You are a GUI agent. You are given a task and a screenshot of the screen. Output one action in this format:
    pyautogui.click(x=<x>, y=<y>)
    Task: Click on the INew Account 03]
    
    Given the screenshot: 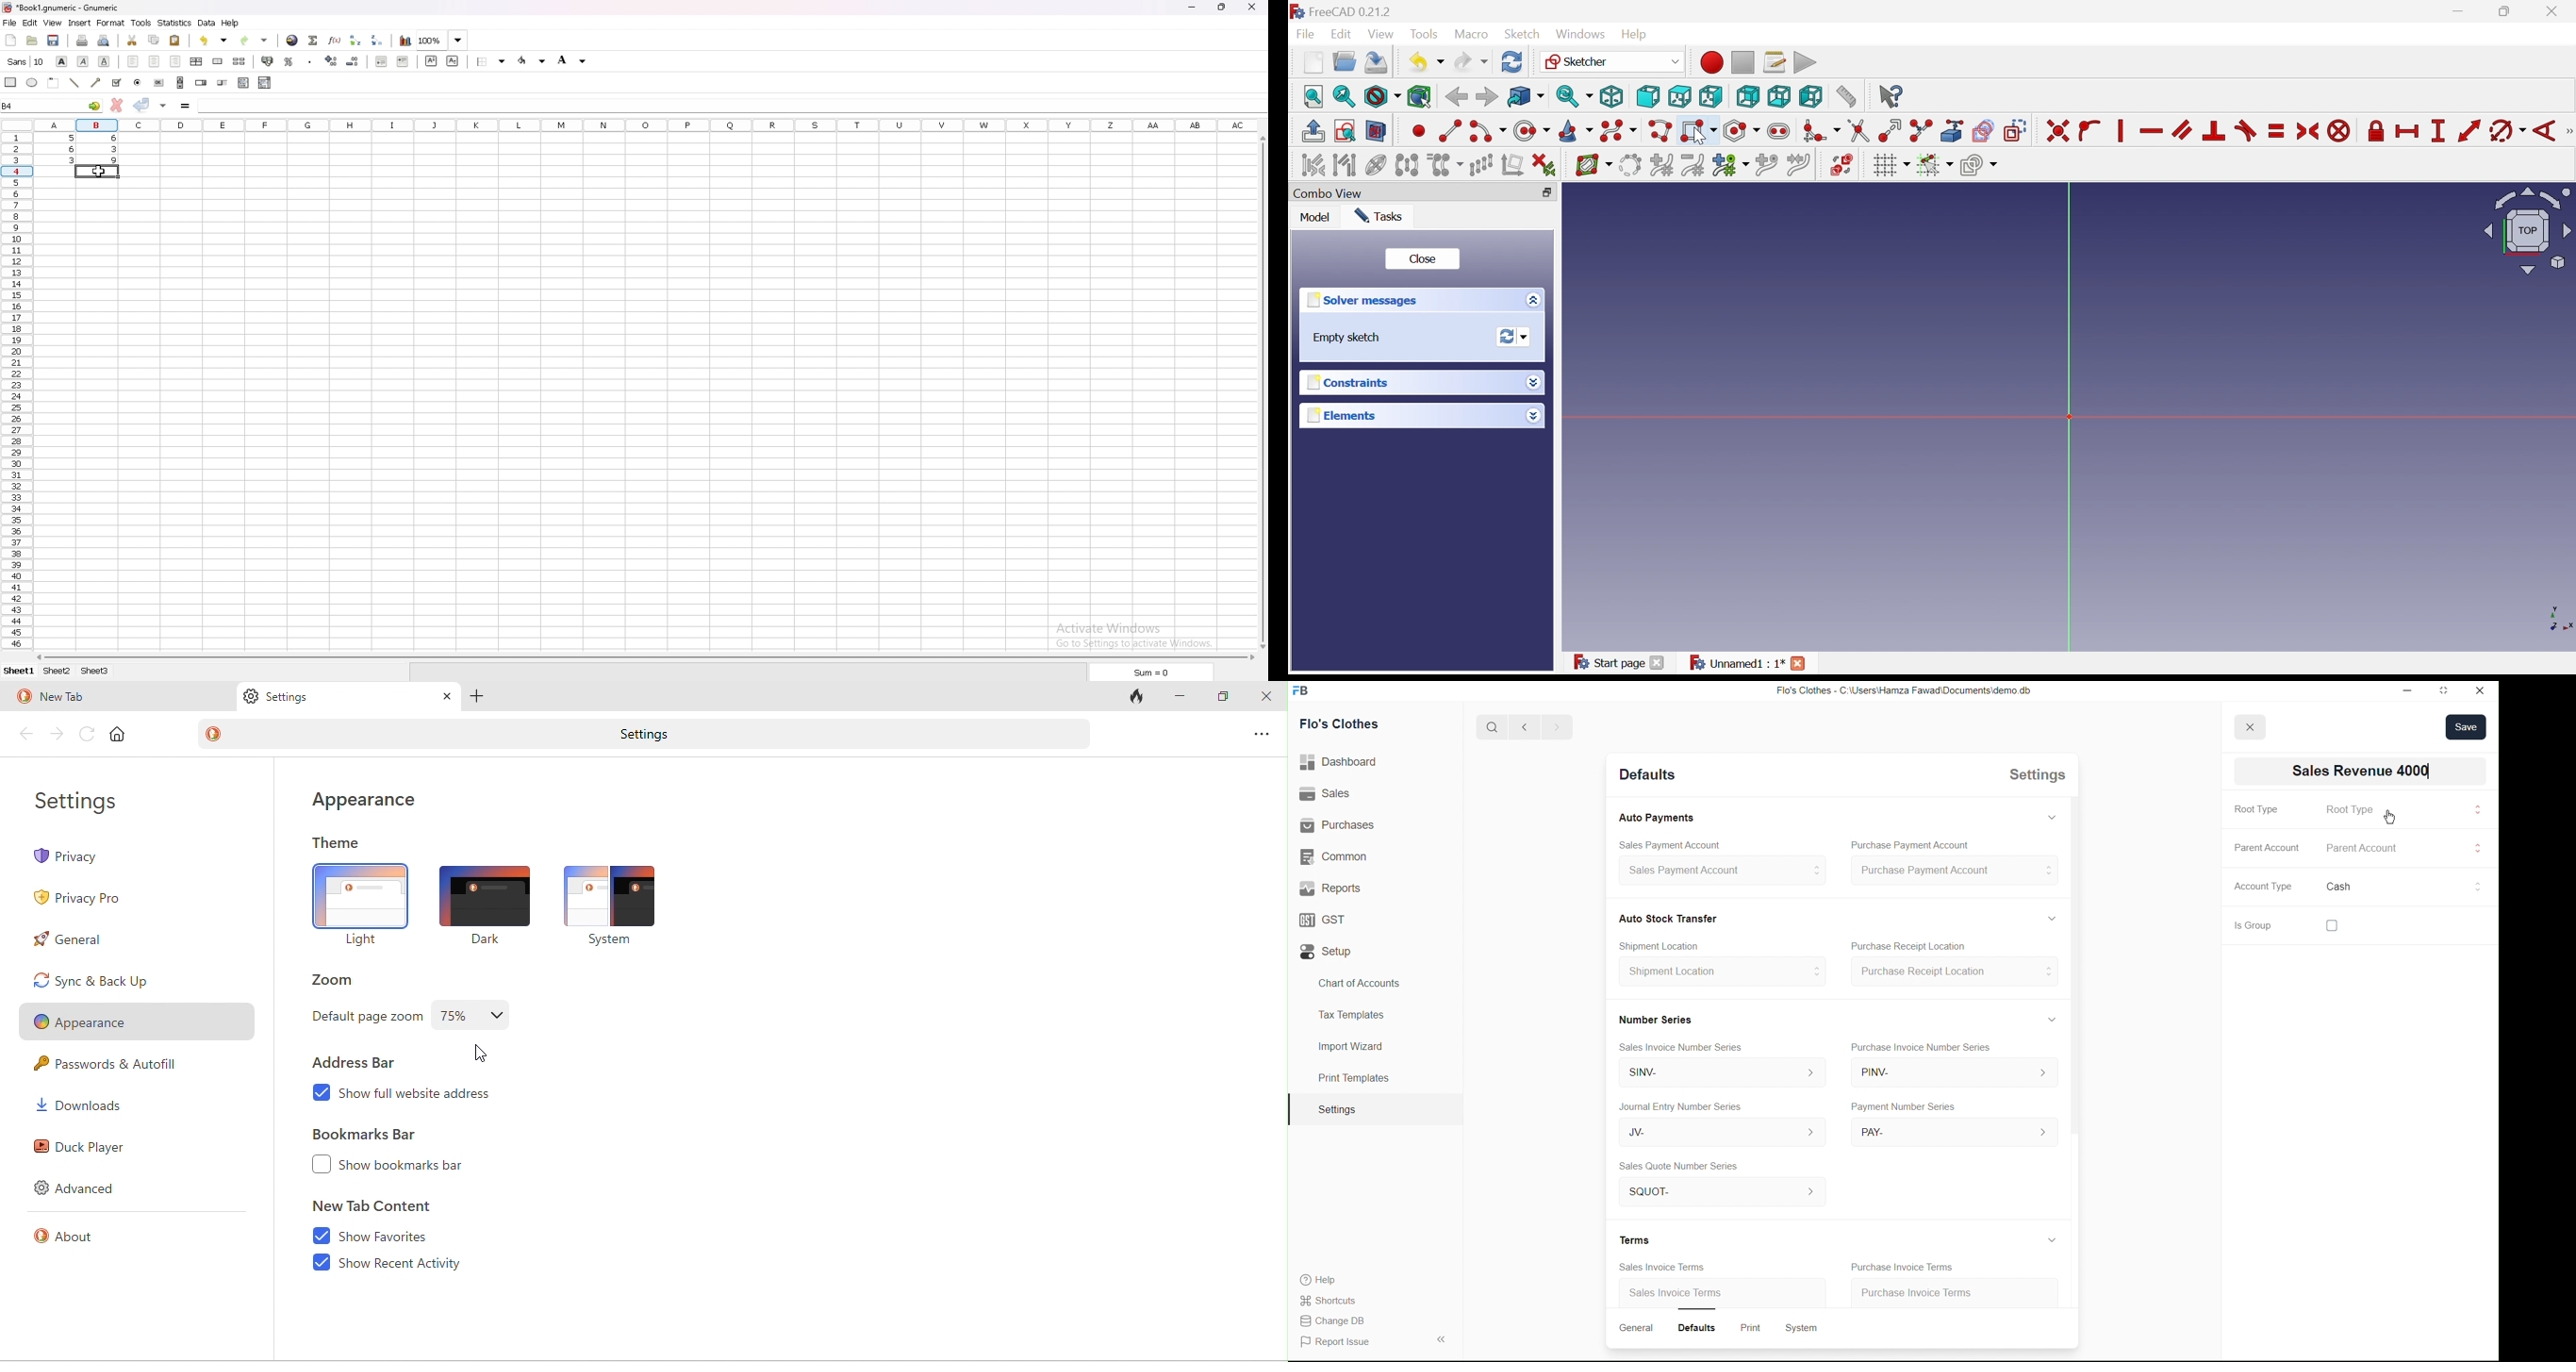 What is the action you would take?
    pyautogui.click(x=2362, y=771)
    